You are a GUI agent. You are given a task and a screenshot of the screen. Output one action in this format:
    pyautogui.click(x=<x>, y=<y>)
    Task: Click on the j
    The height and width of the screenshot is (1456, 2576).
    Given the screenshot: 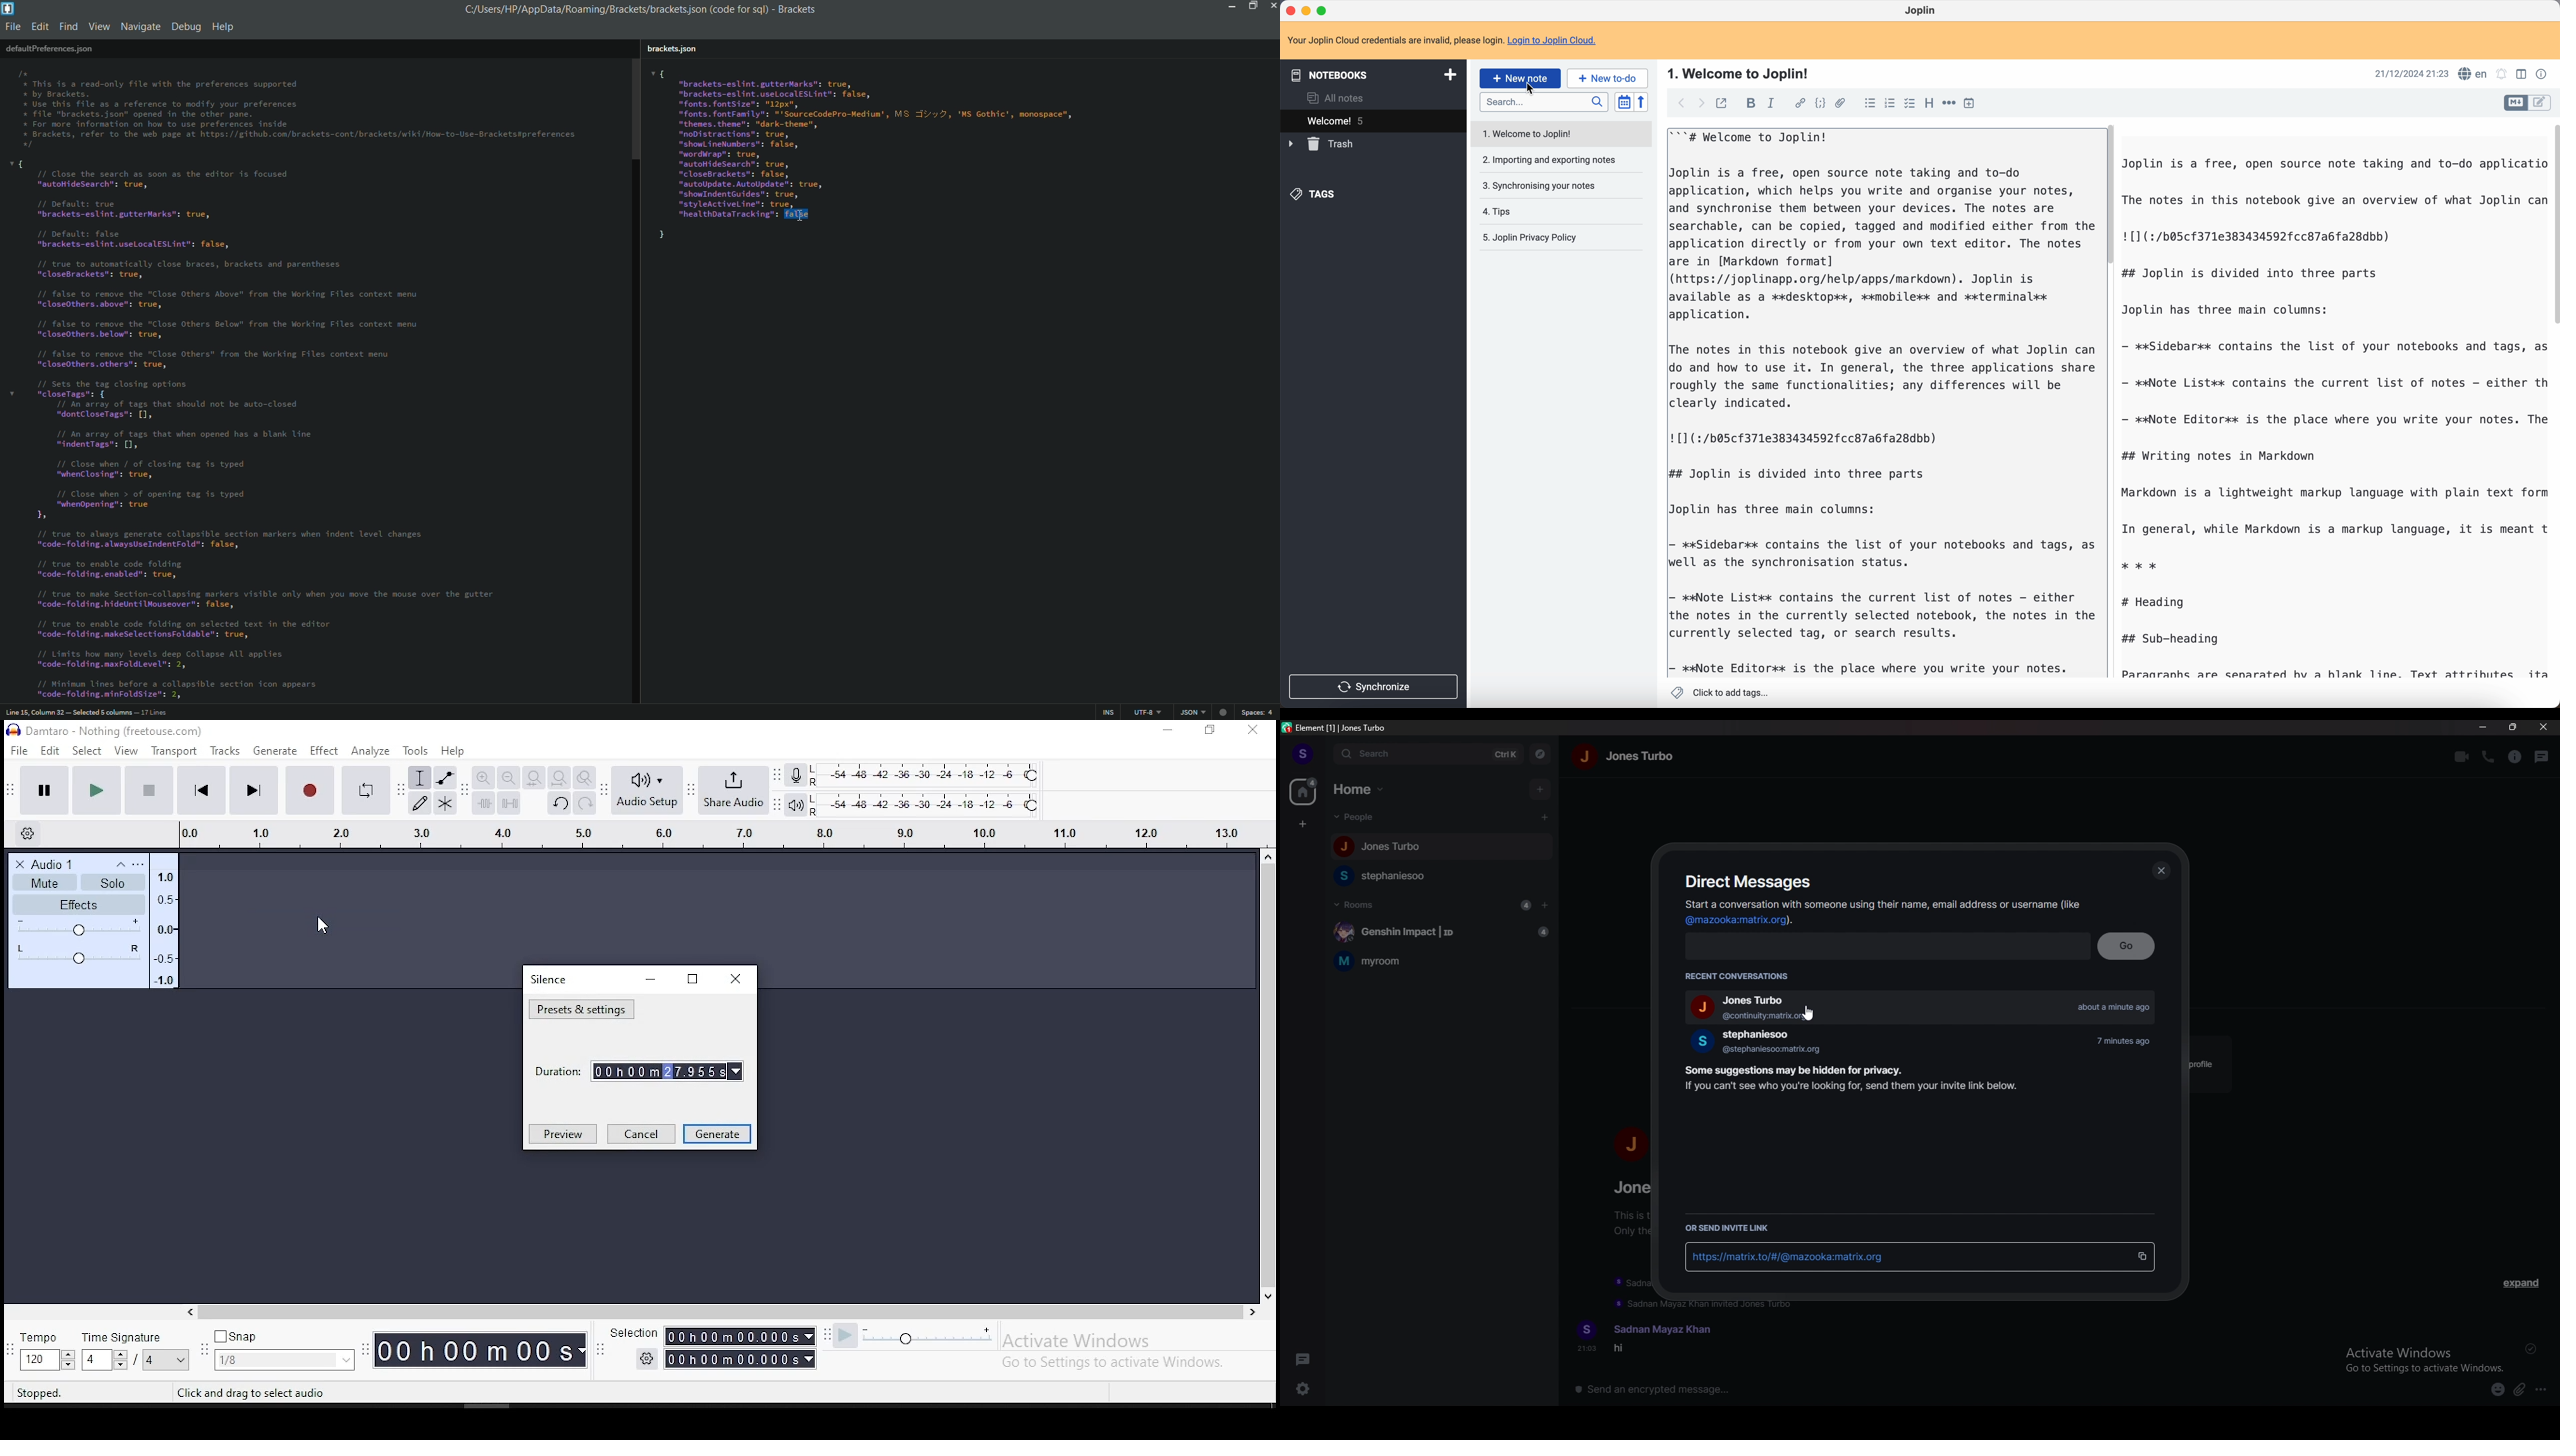 What is the action you would take?
    pyautogui.click(x=1587, y=760)
    